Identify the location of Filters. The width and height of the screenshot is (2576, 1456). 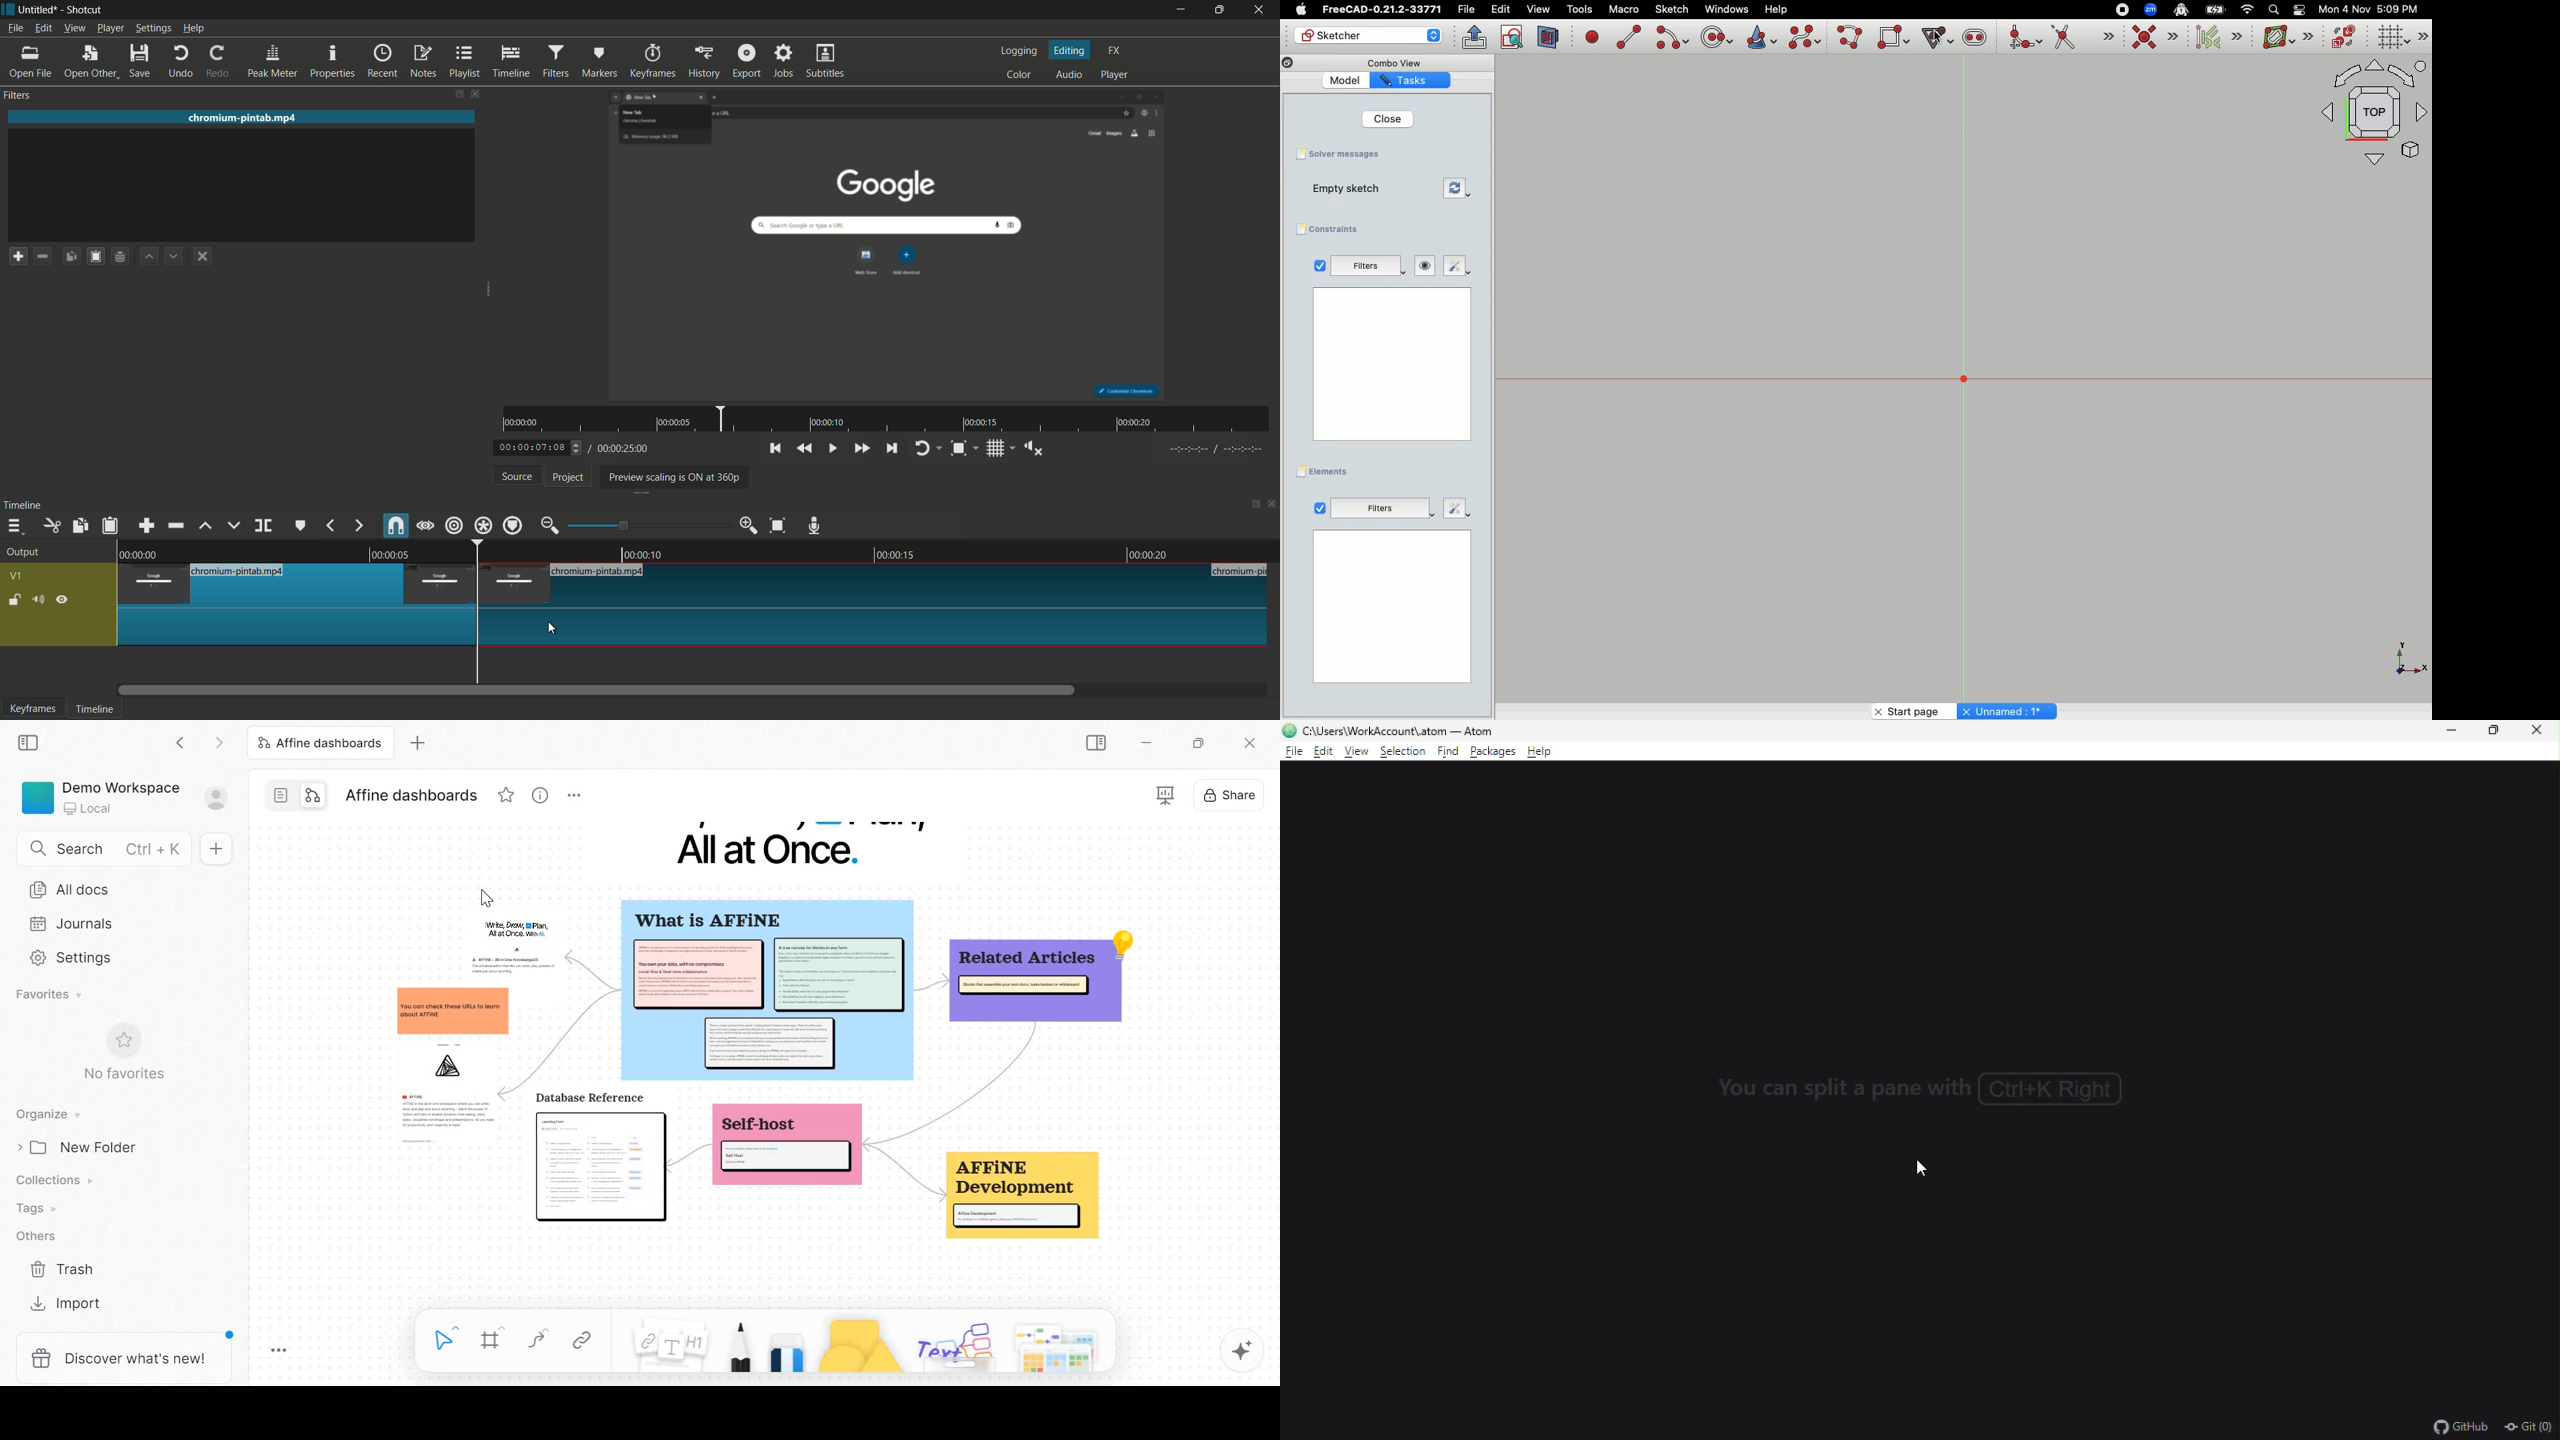
(1369, 265).